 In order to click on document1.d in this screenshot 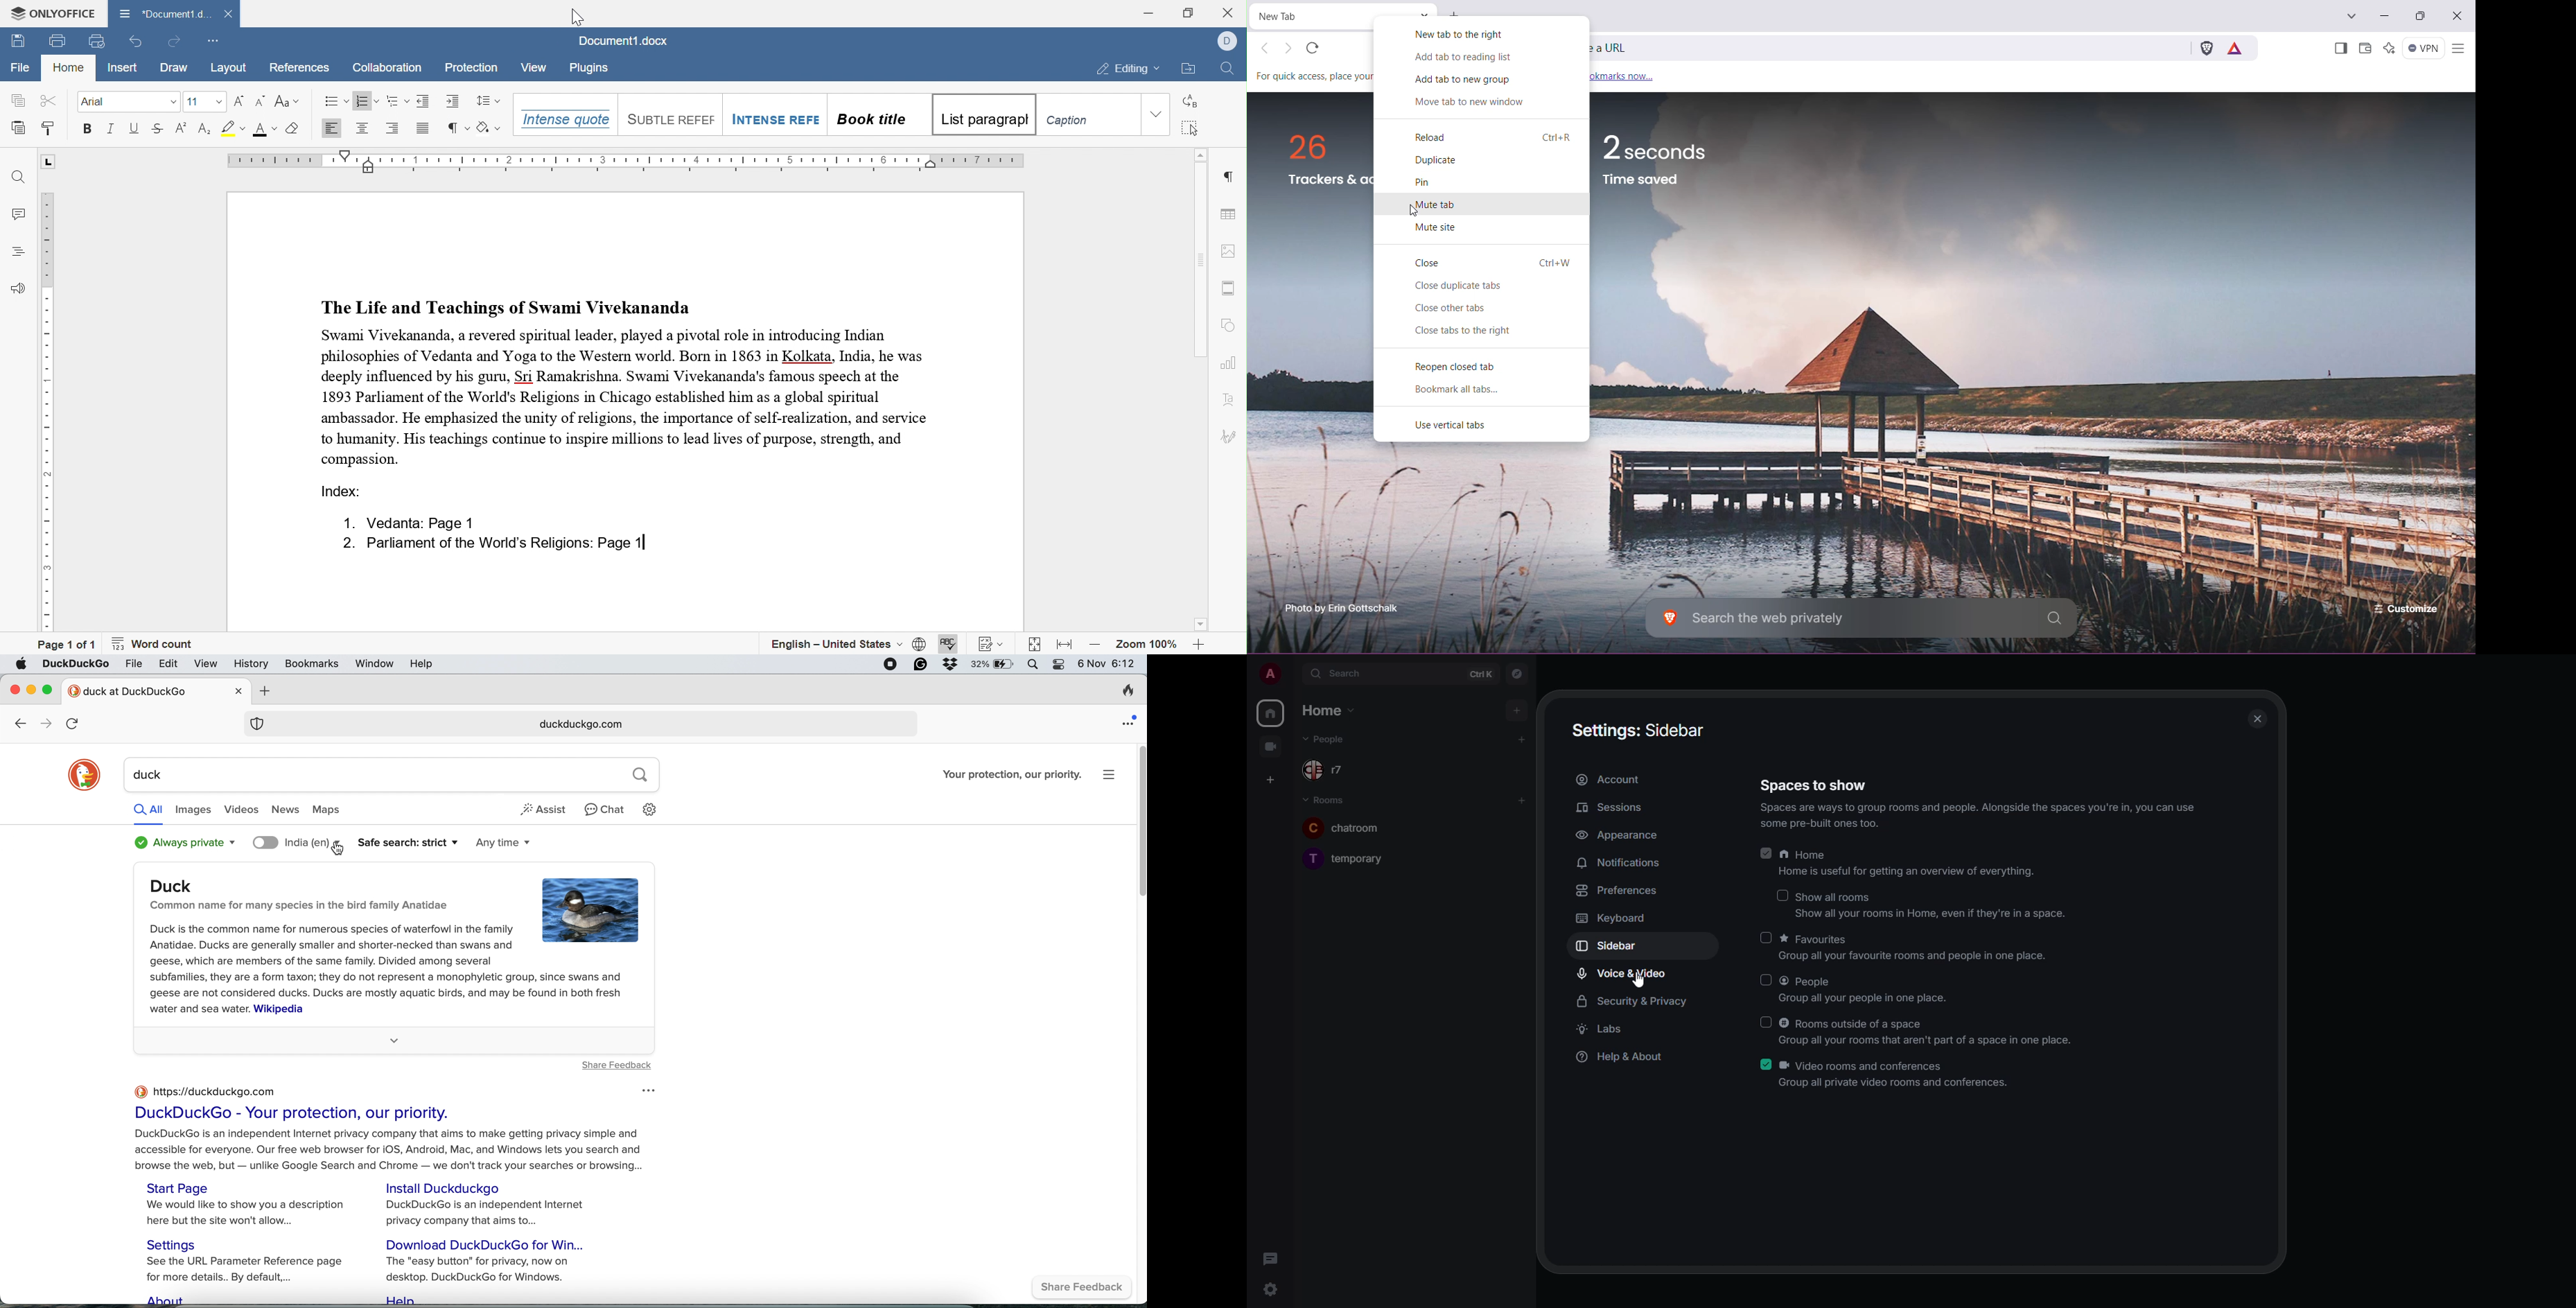, I will do `click(165, 14)`.